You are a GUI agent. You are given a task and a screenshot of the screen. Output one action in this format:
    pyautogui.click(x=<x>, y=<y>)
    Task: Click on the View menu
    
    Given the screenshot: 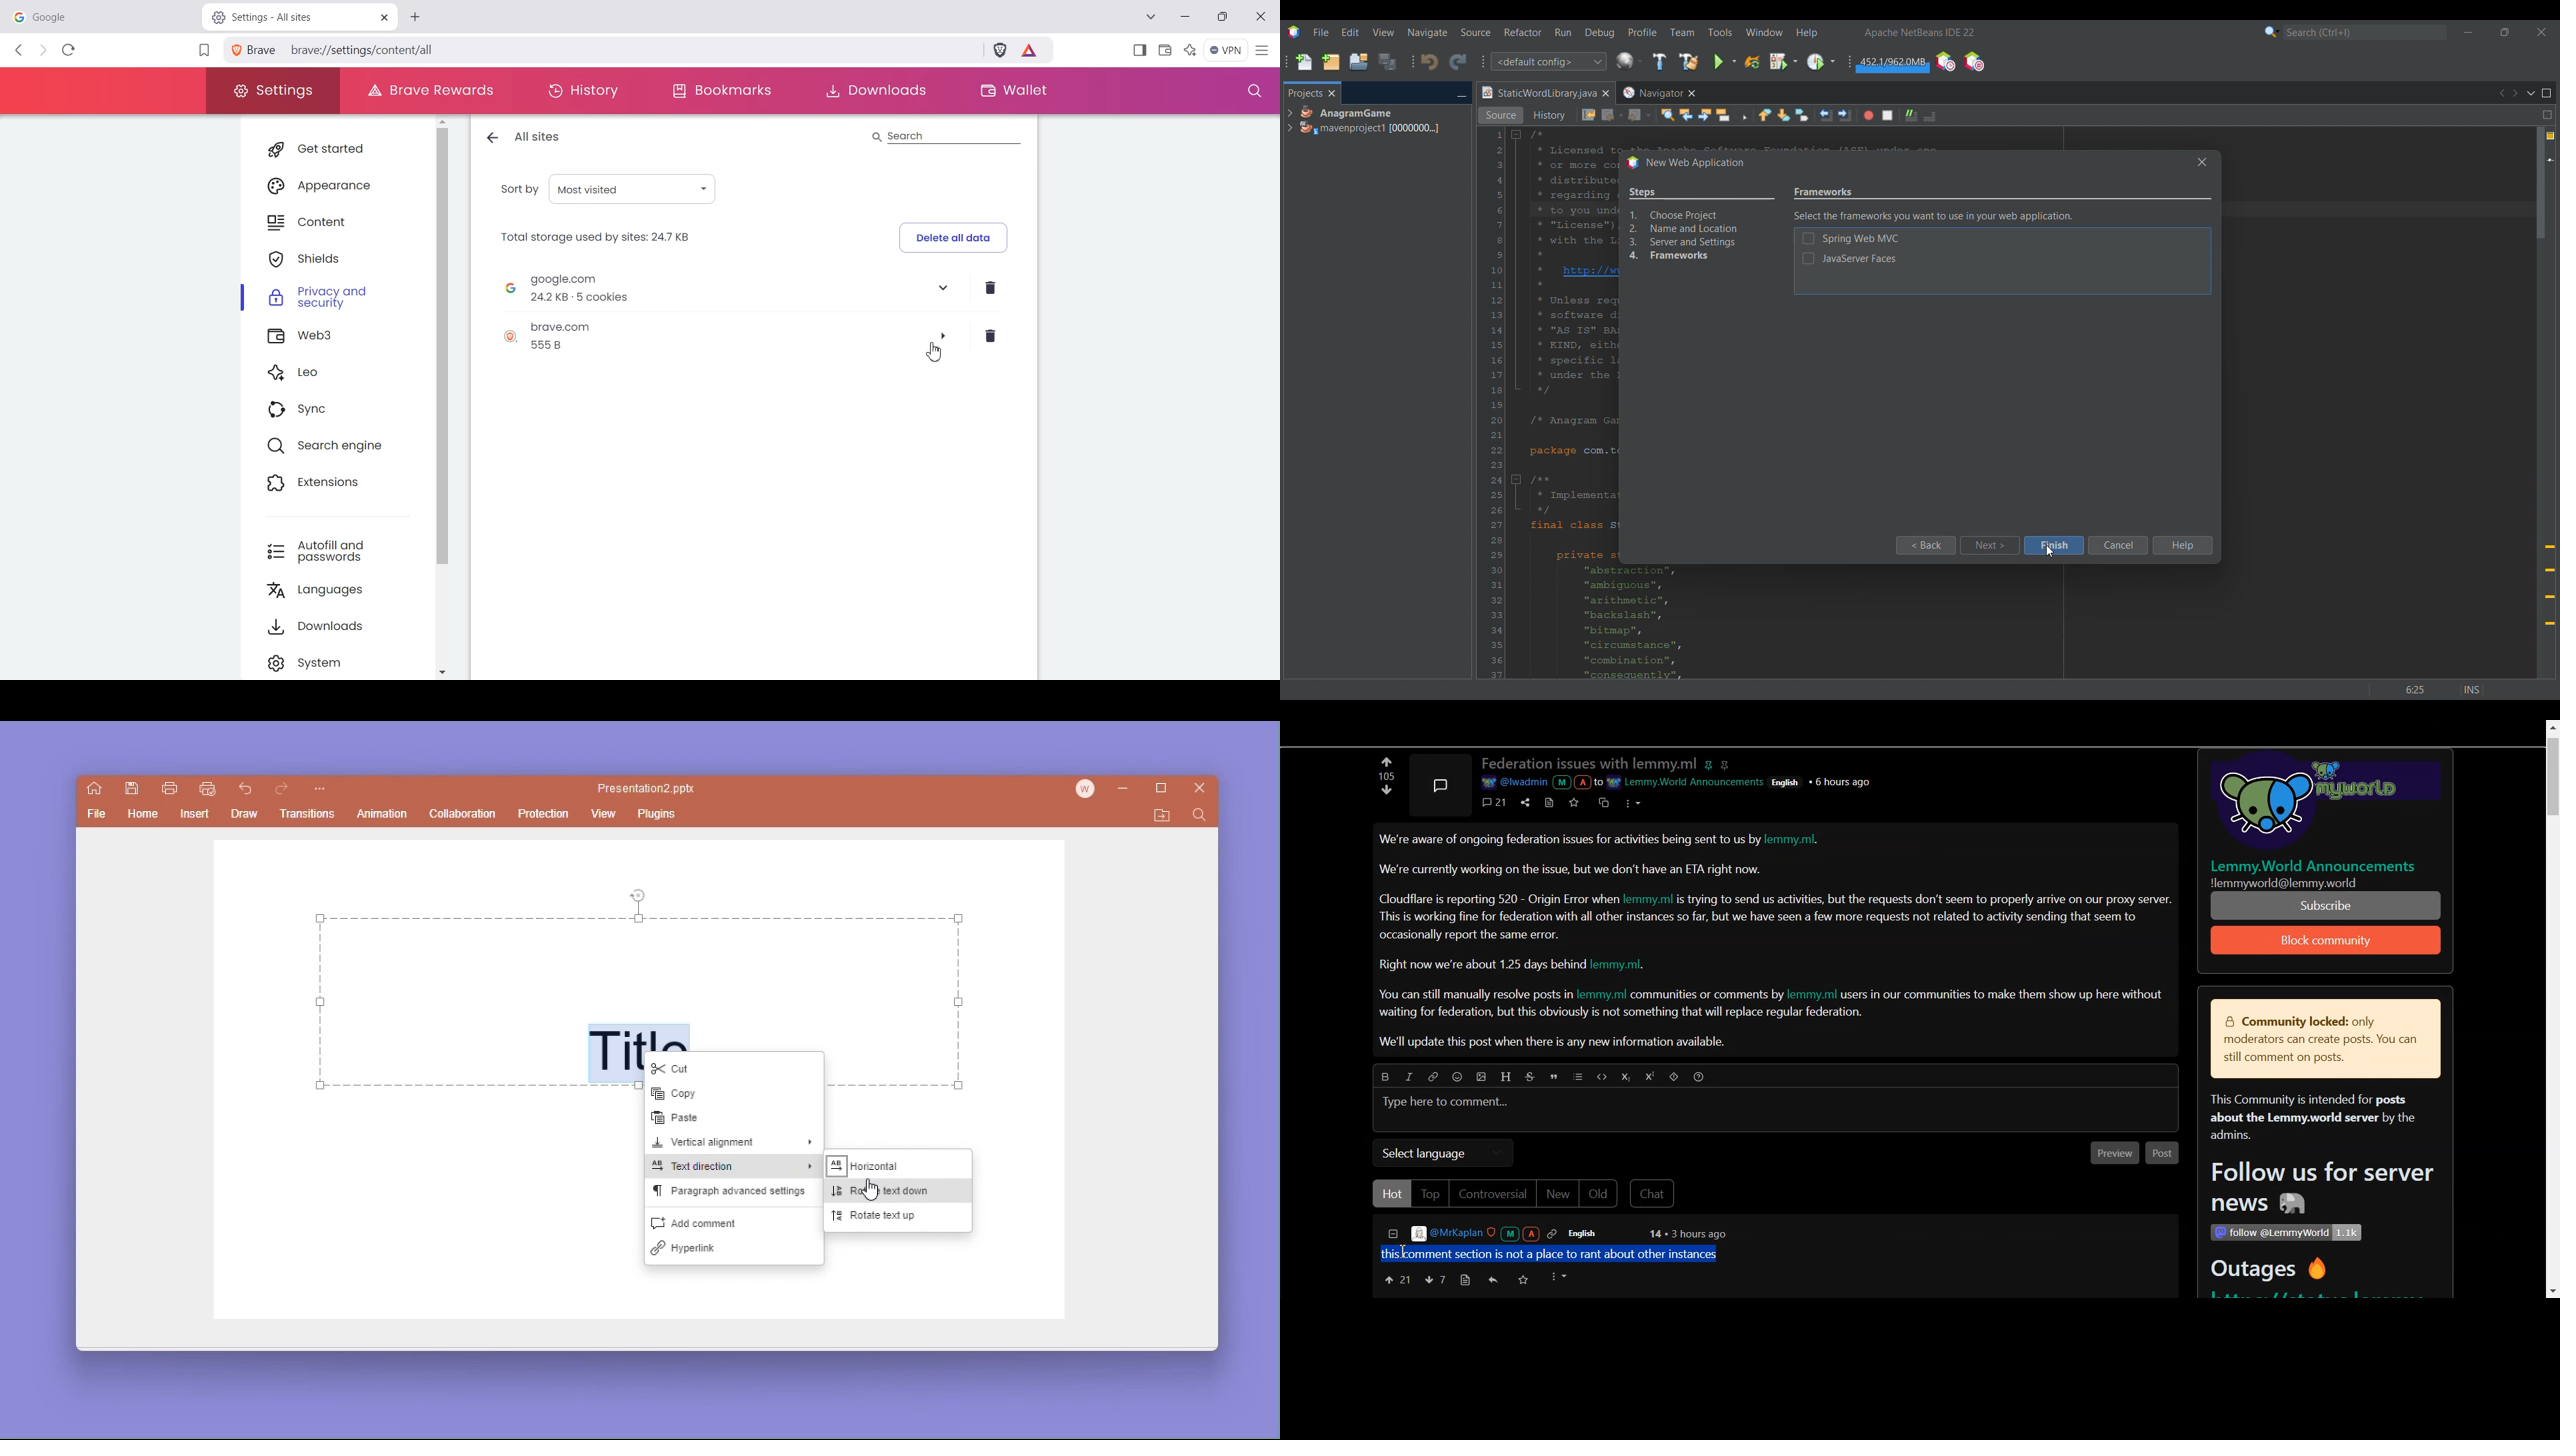 What is the action you would take?
    pyautogui.click(x=1383, y=32)
    